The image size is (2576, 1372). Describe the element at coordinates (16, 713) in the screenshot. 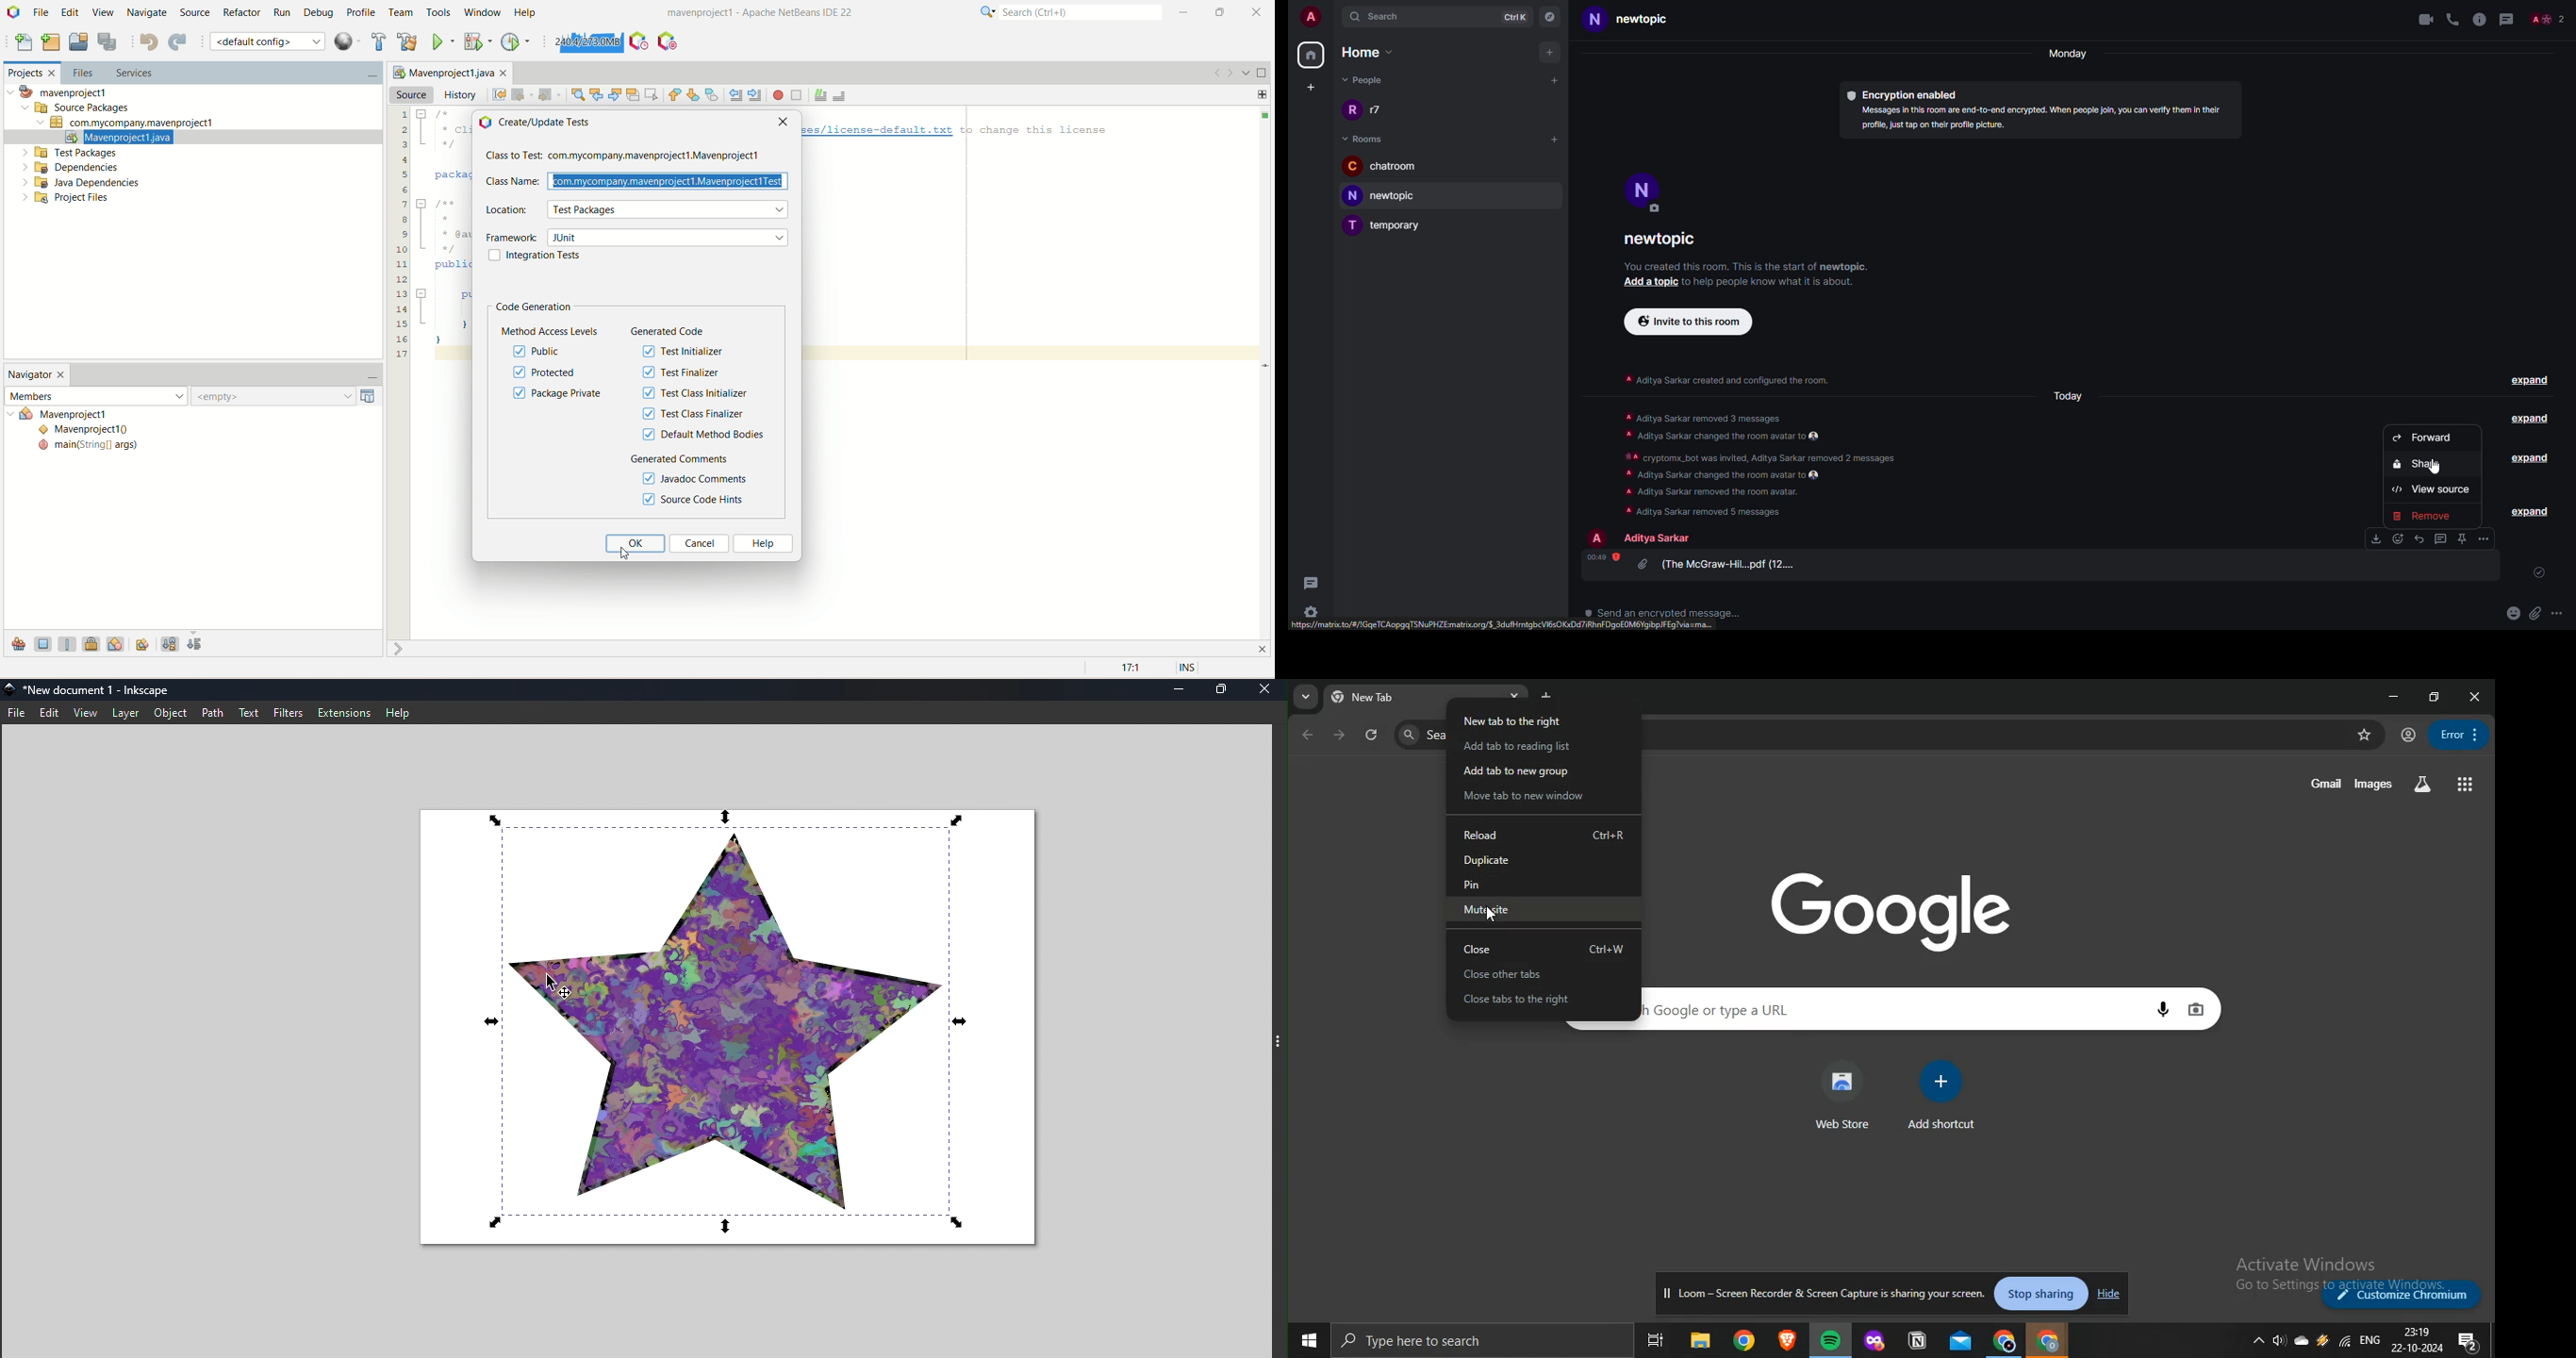

I see `File` at that location.